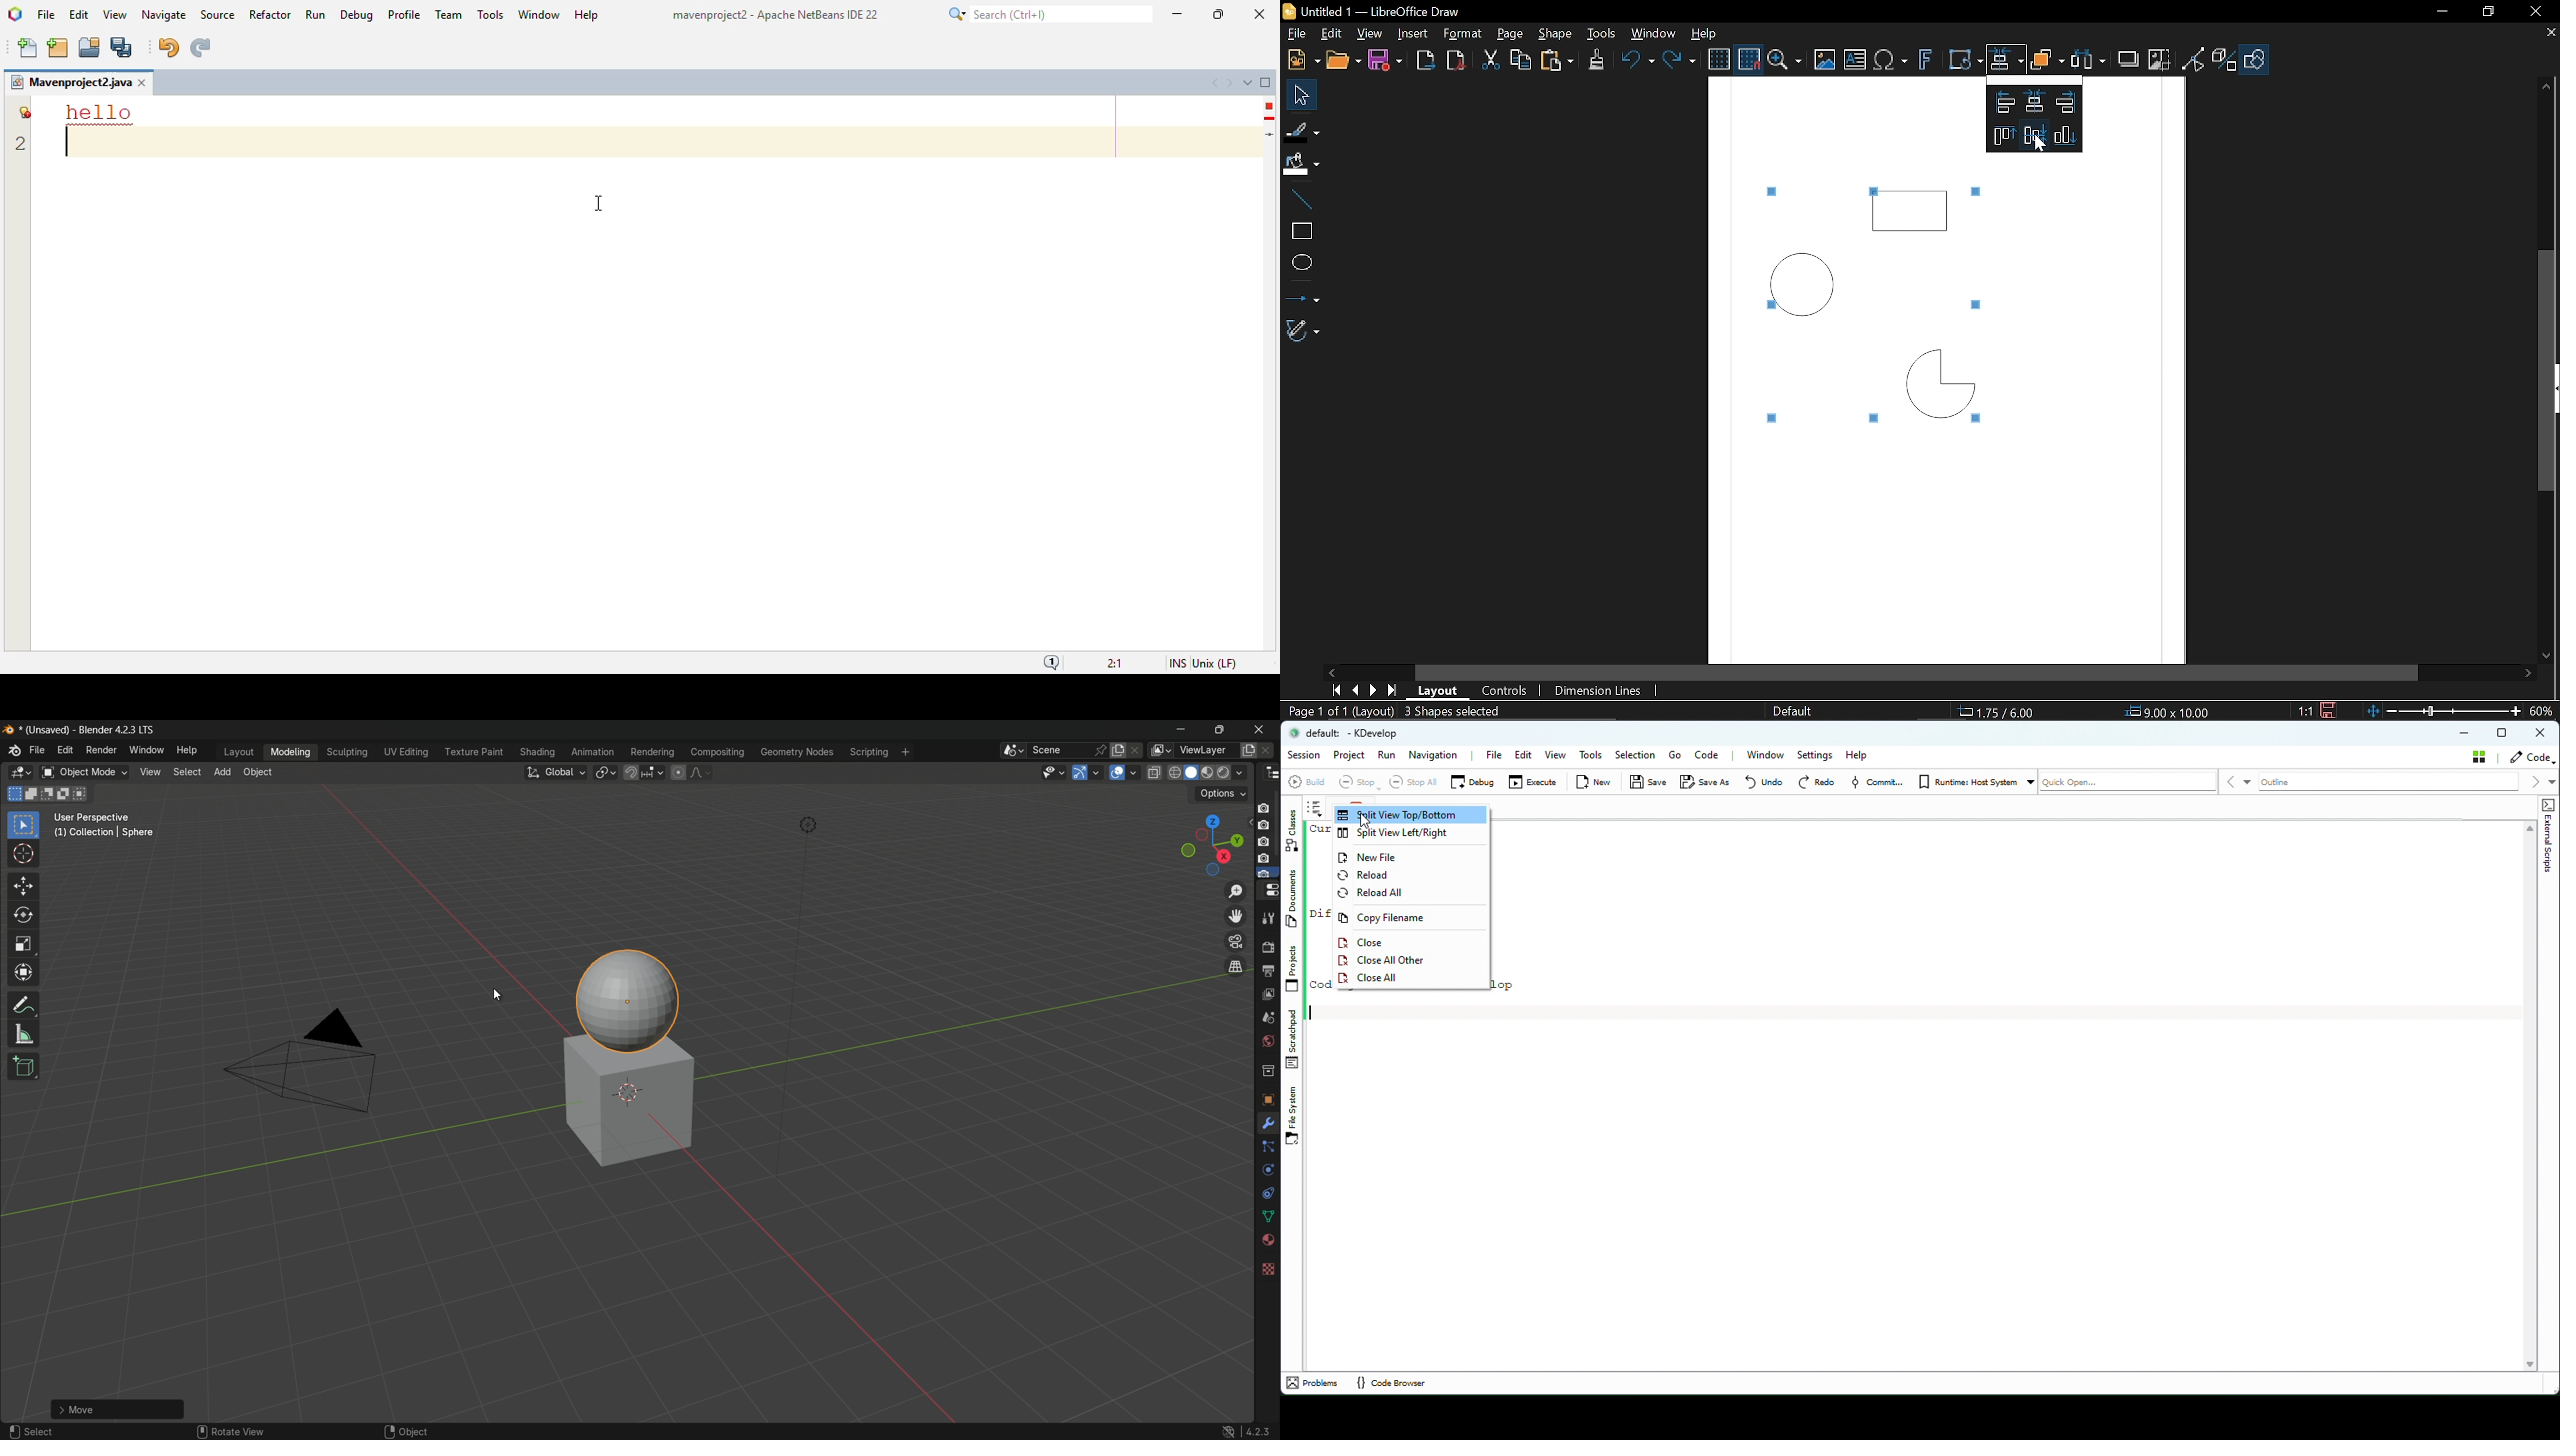  Describe the element at coordinates (1455, 61) in the screenshot. I see `Export as pdf` at that location.